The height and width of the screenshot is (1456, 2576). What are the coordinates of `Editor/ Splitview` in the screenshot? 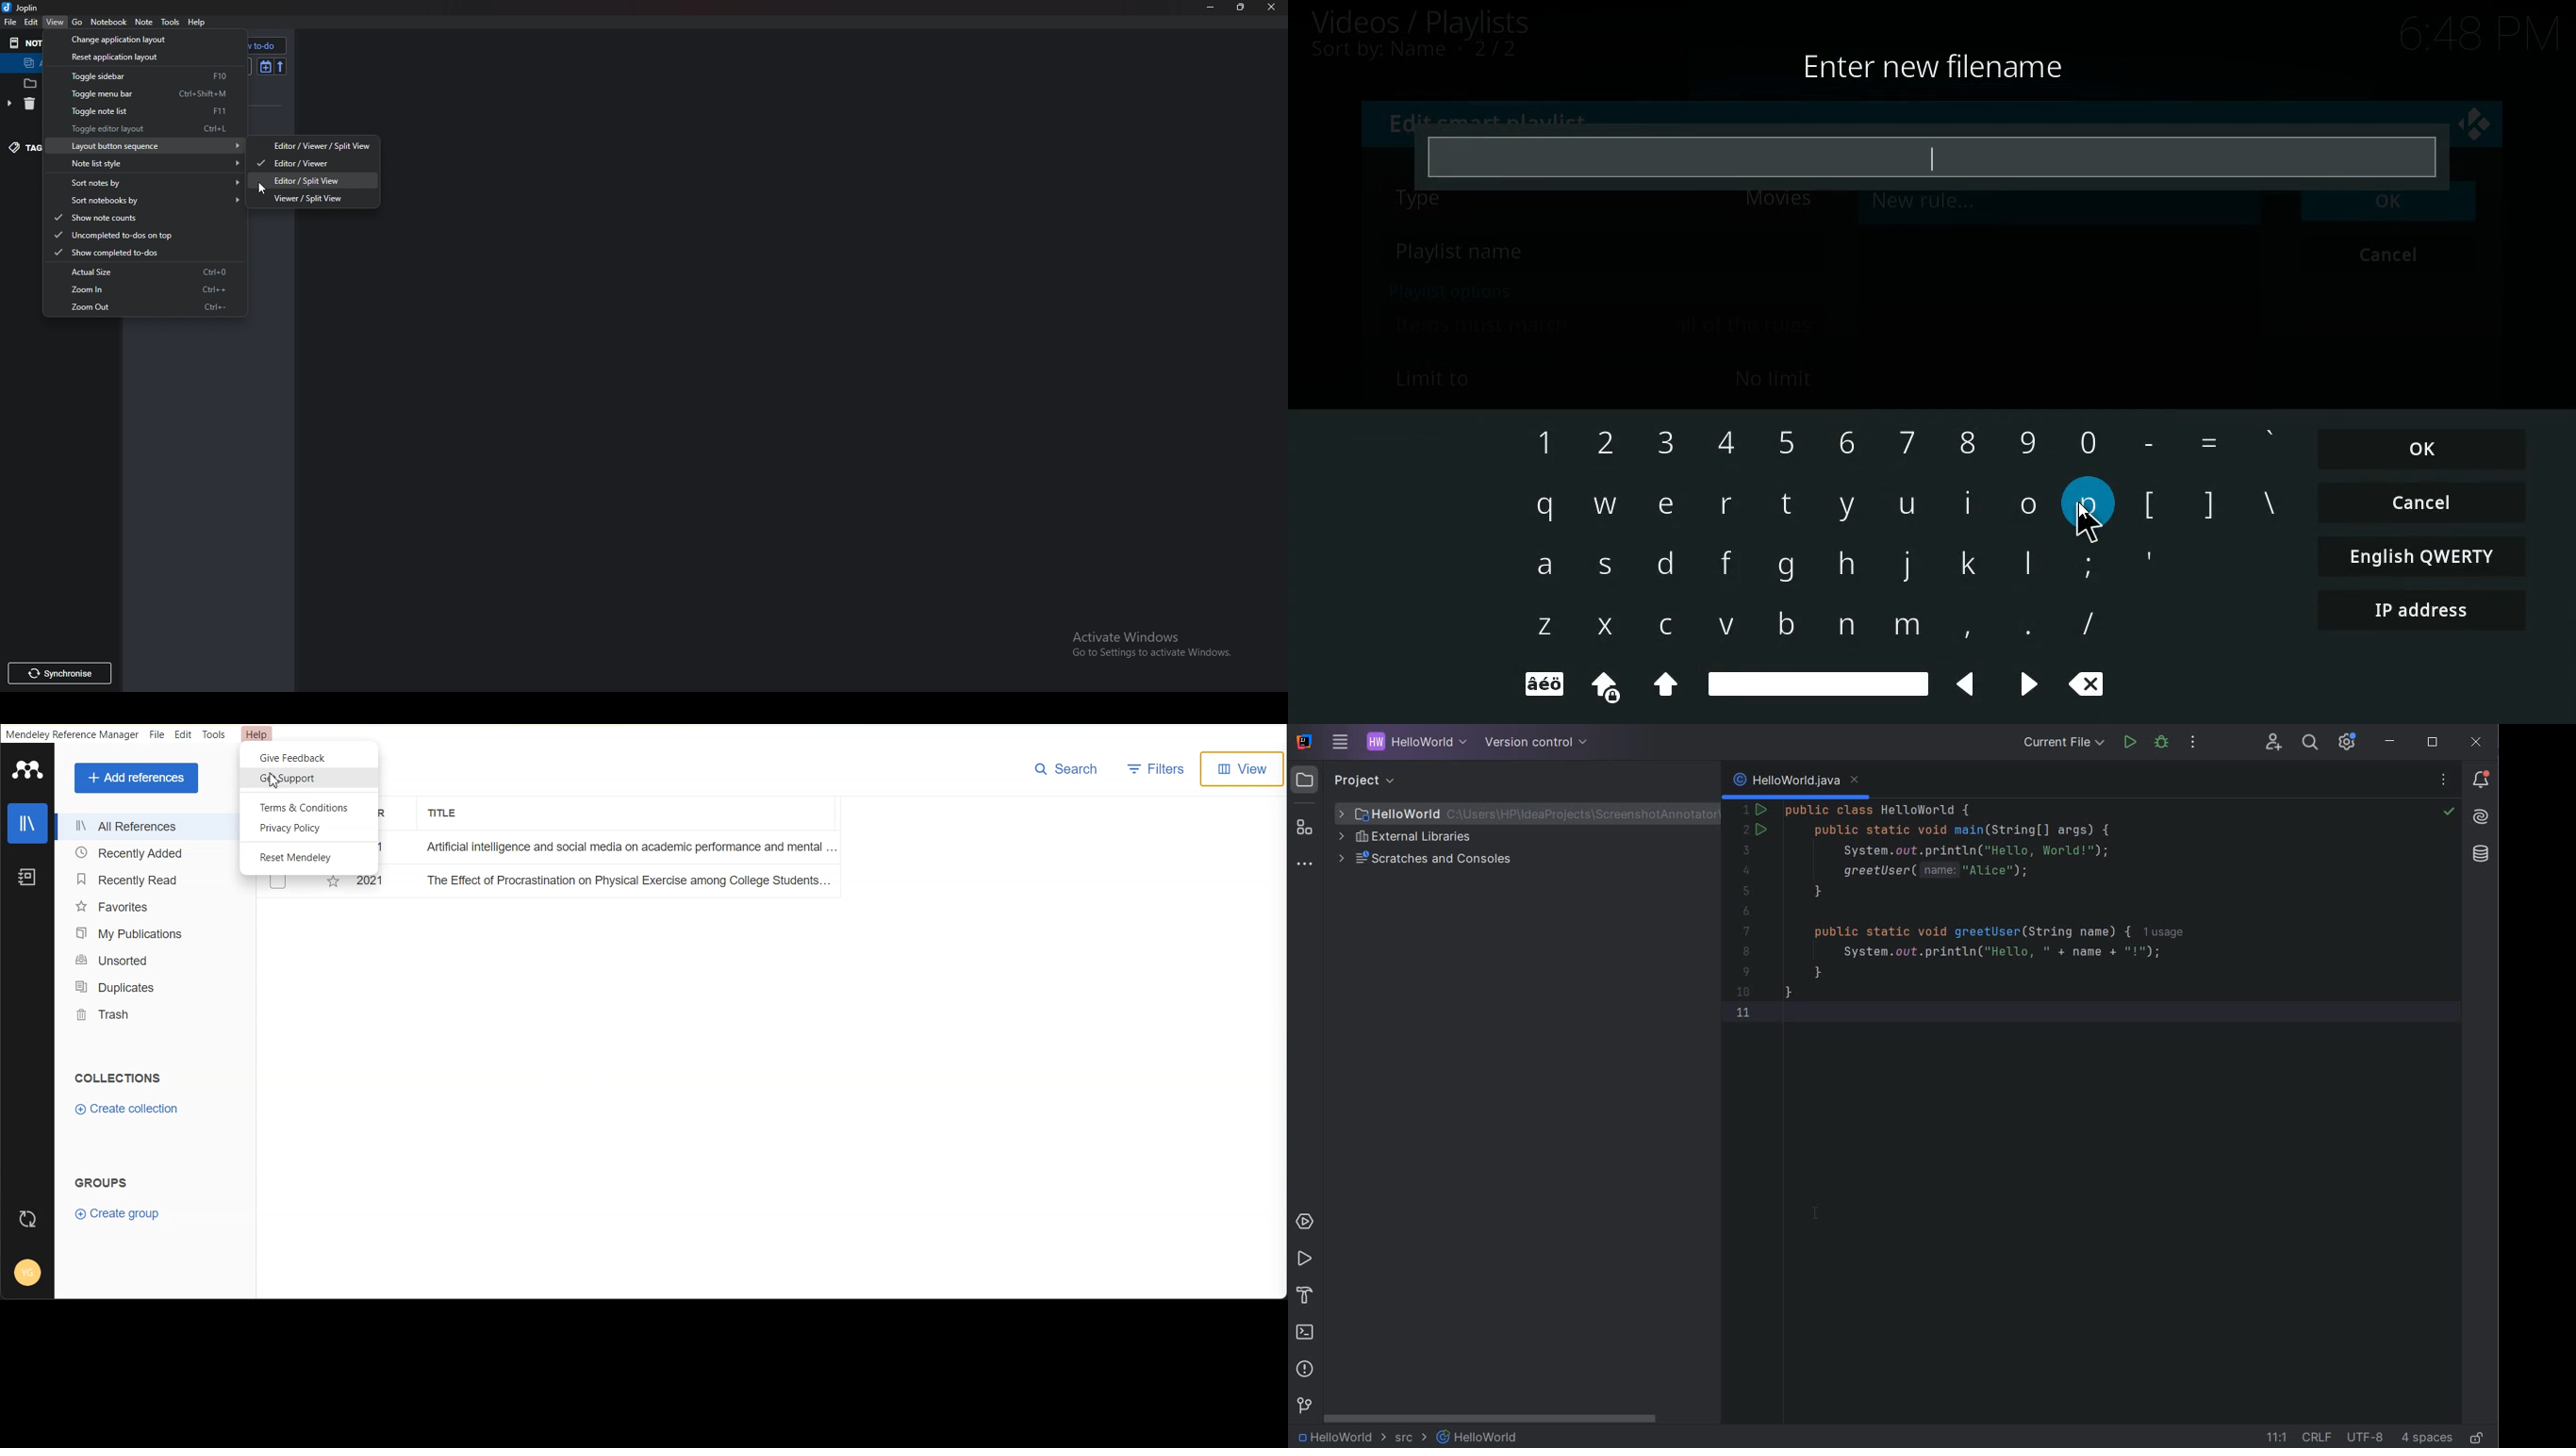 It's located at (315, 180).